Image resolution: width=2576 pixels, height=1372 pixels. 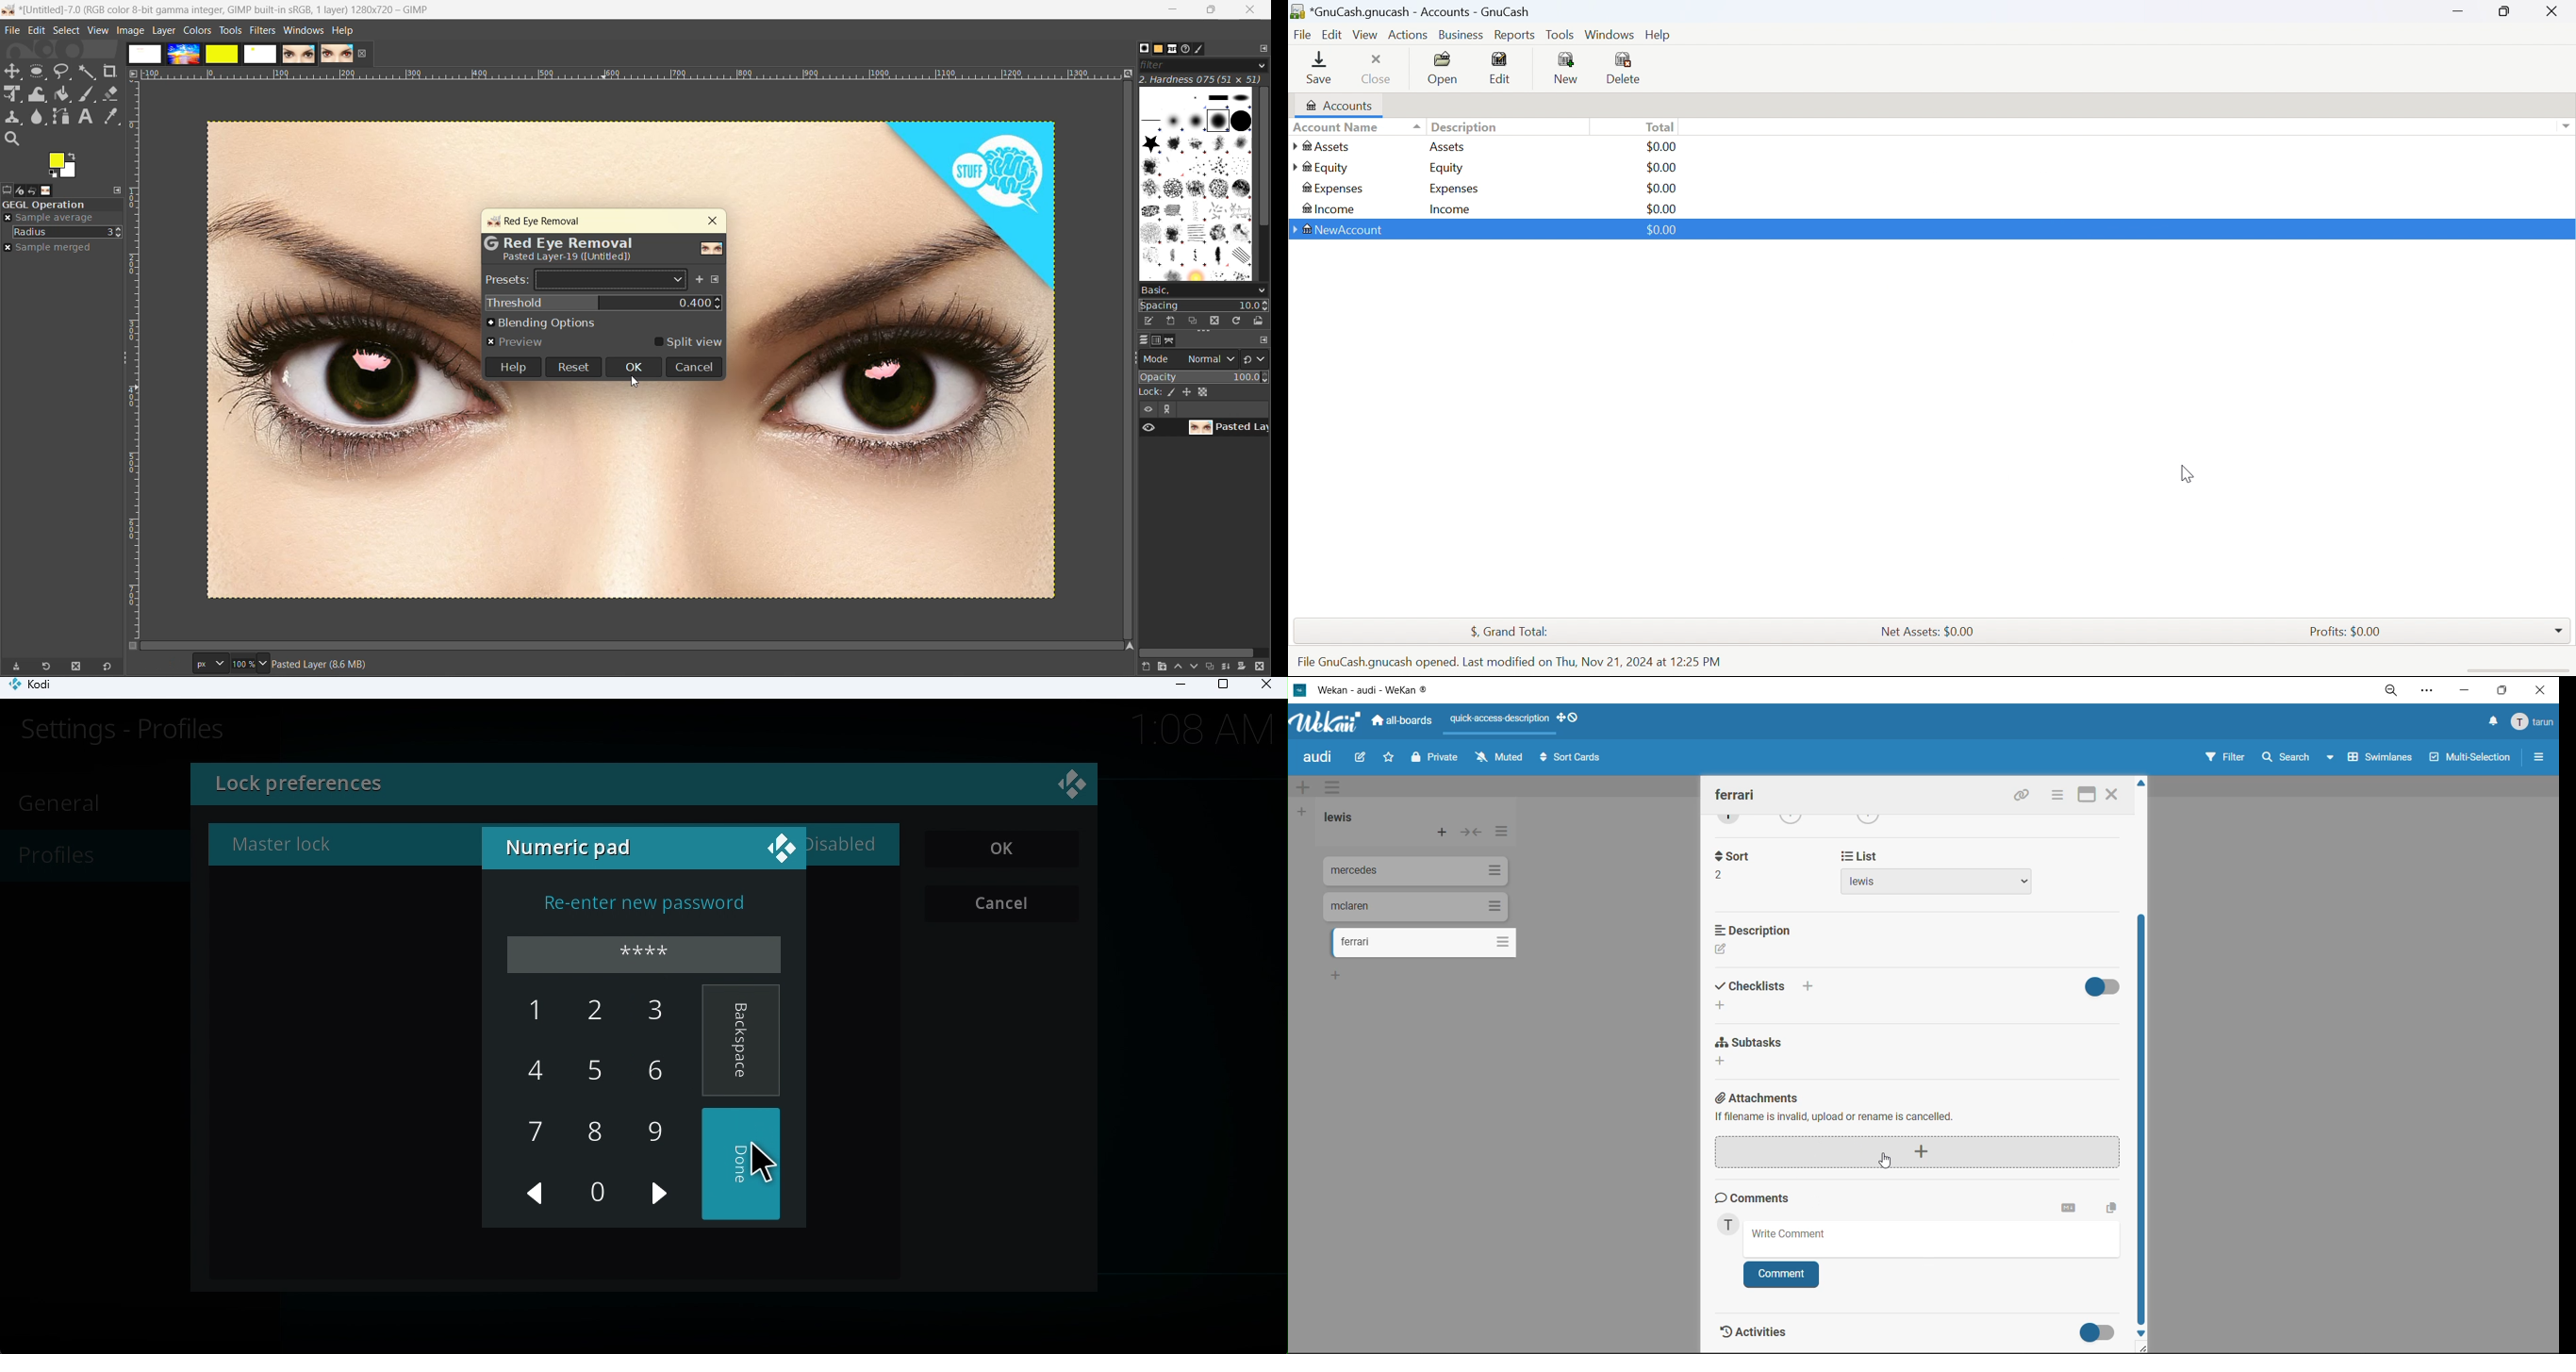 What do you see at coordinates (1189, 392) in the screenshot?
I see `position` at bounding box center [1189, 392].